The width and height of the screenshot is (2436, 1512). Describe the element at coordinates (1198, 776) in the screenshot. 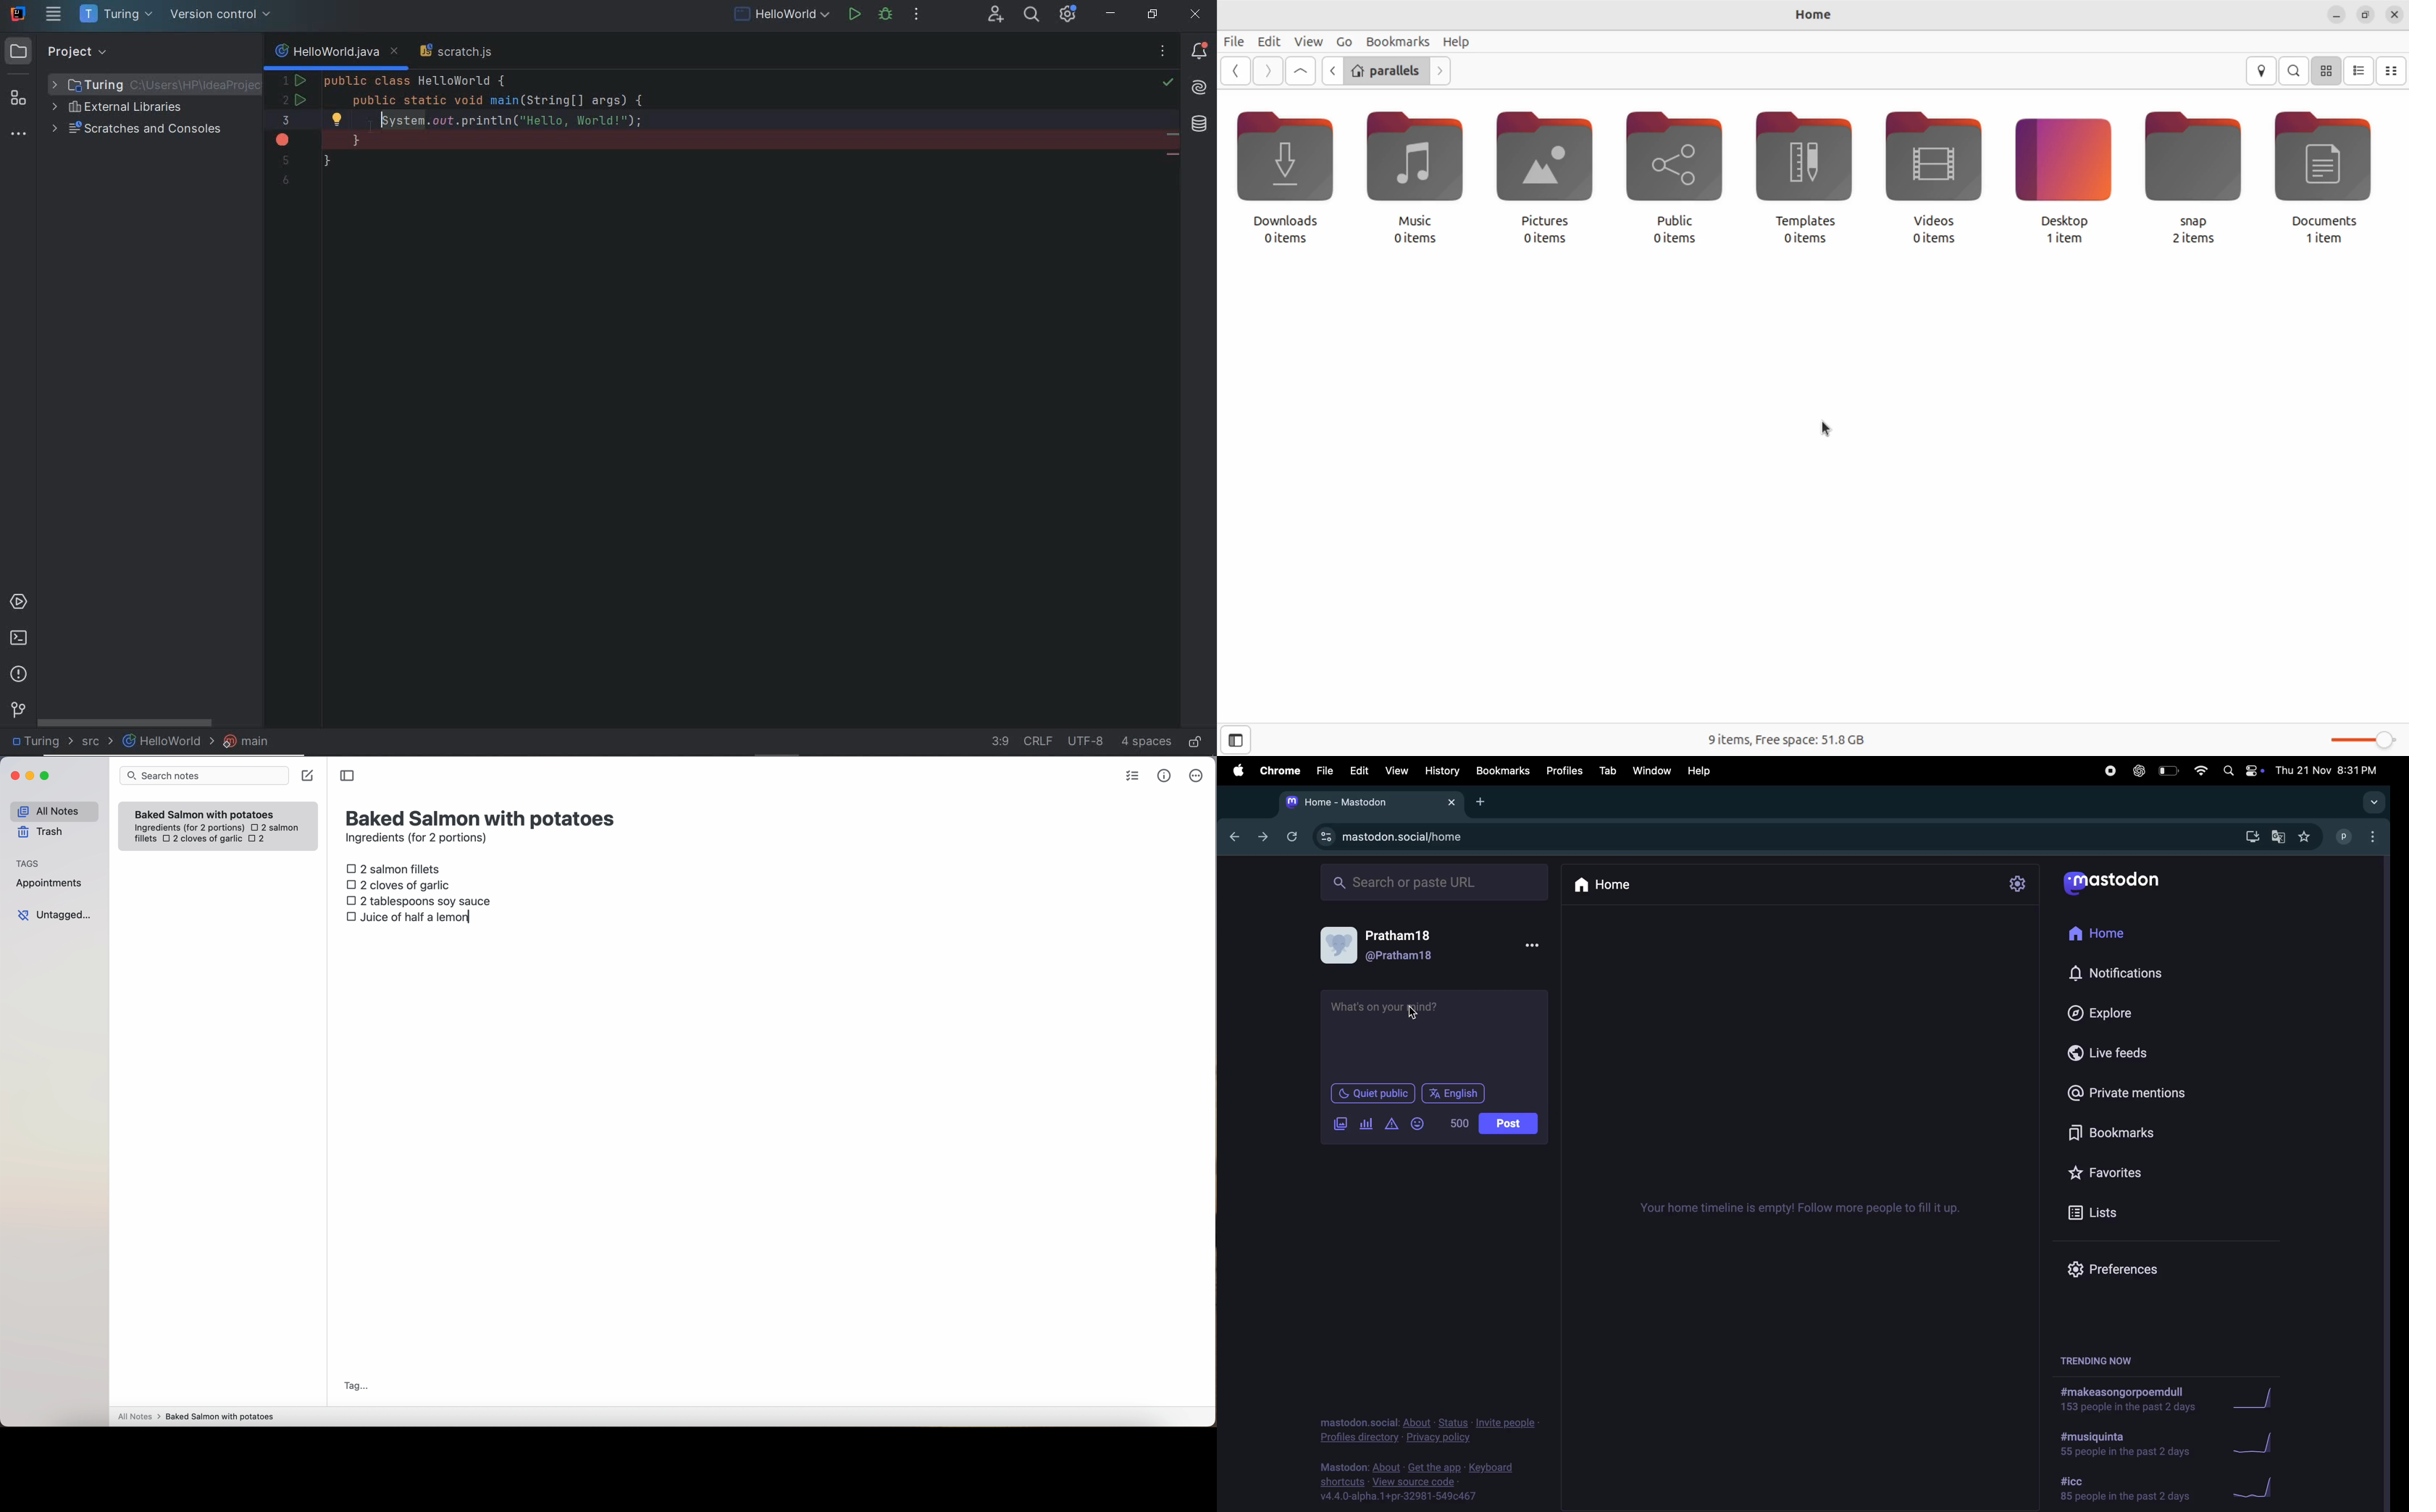

I see `more options` at that location.